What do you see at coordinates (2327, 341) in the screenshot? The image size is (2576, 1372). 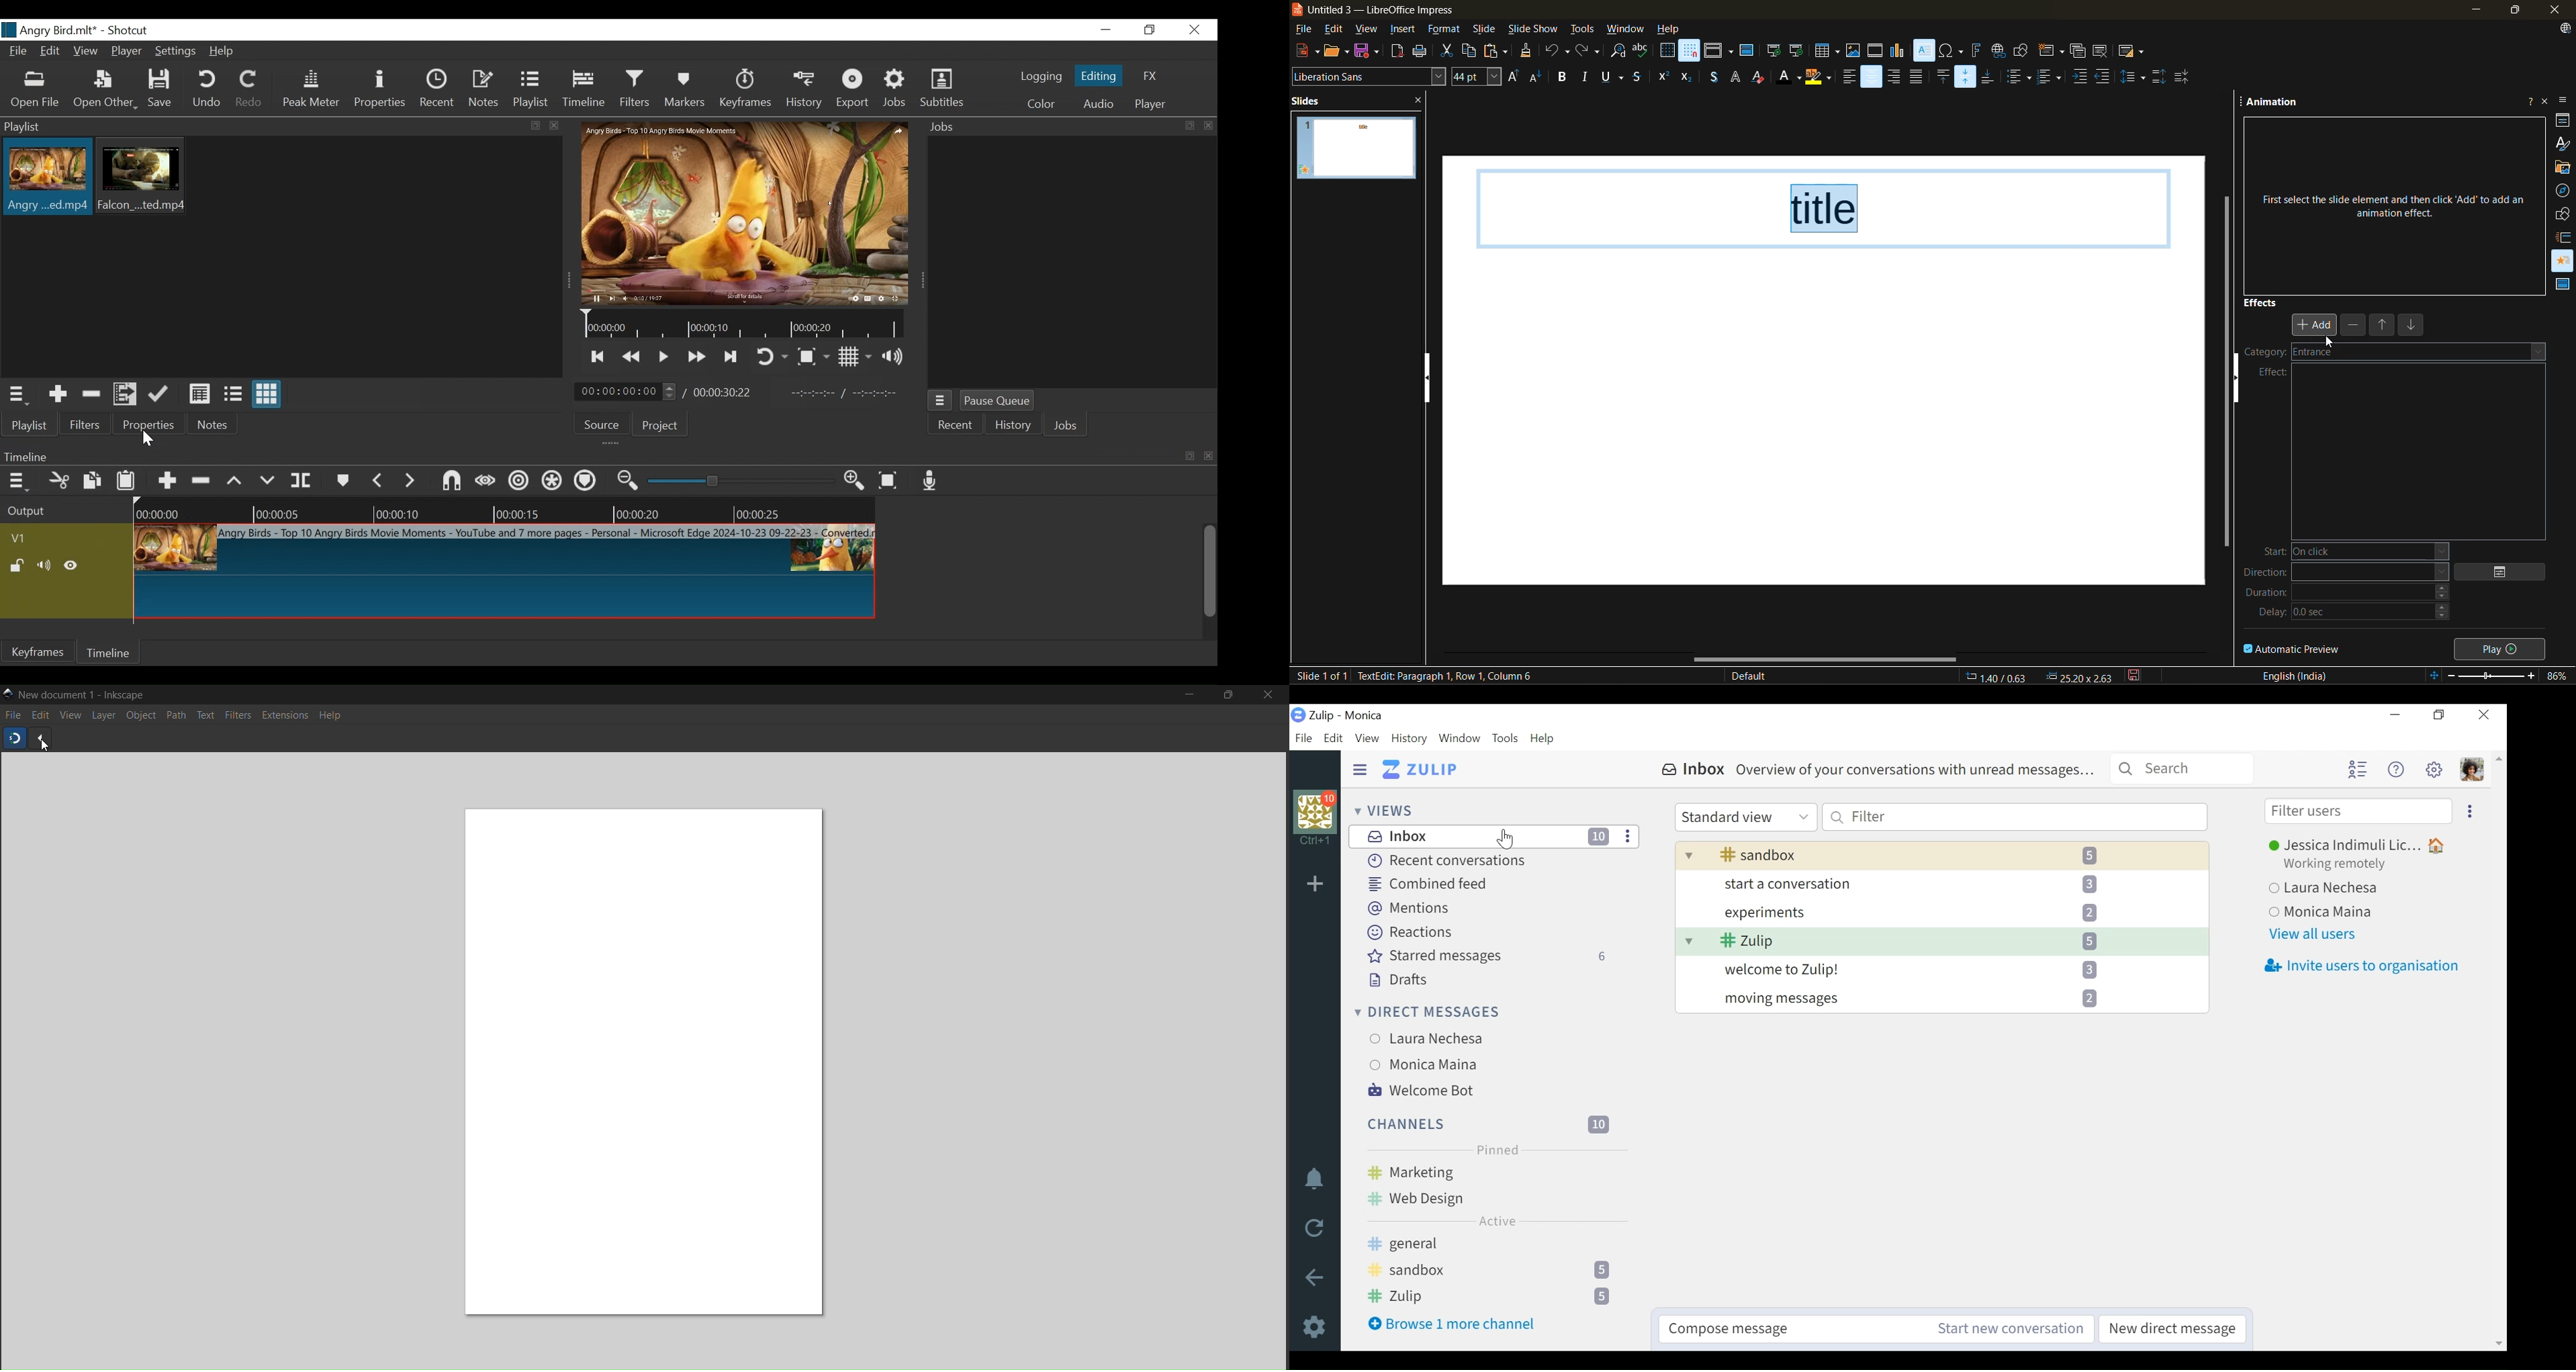 I see `cursor` at bounding box center [2327, 341].